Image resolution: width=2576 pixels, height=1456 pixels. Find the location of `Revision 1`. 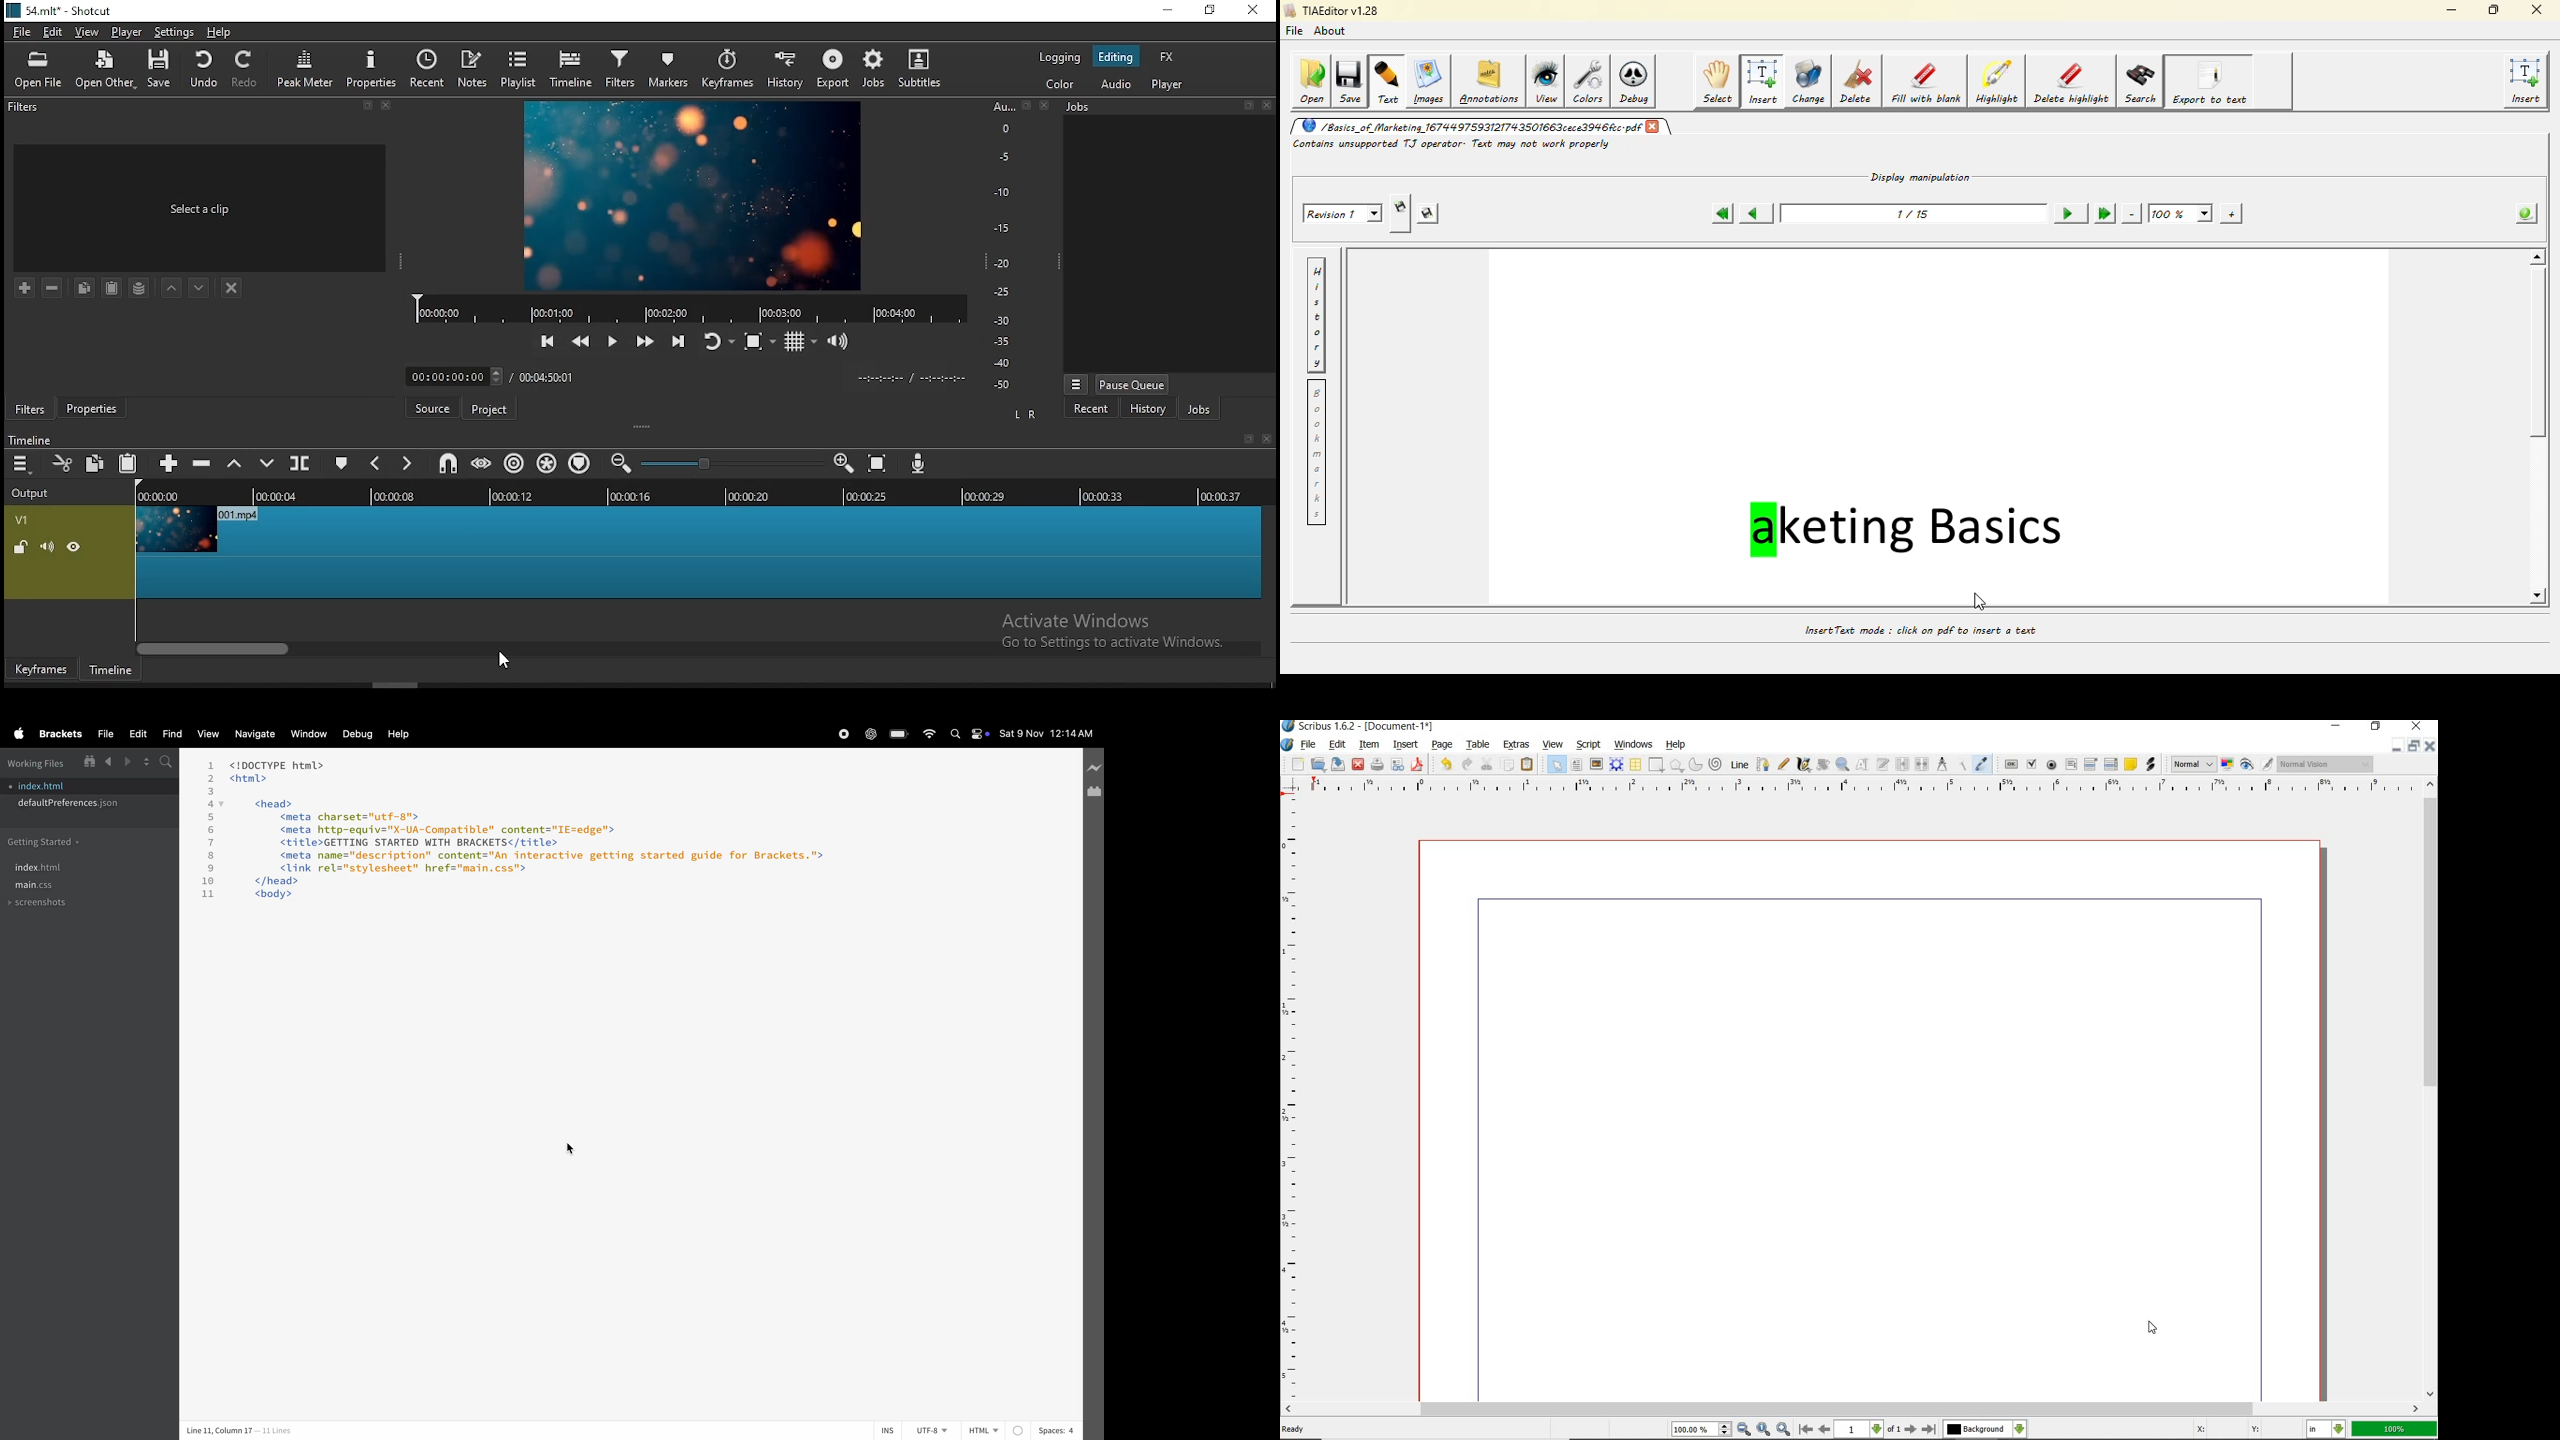

Revision 1 is located at coordinates (1345, 213).